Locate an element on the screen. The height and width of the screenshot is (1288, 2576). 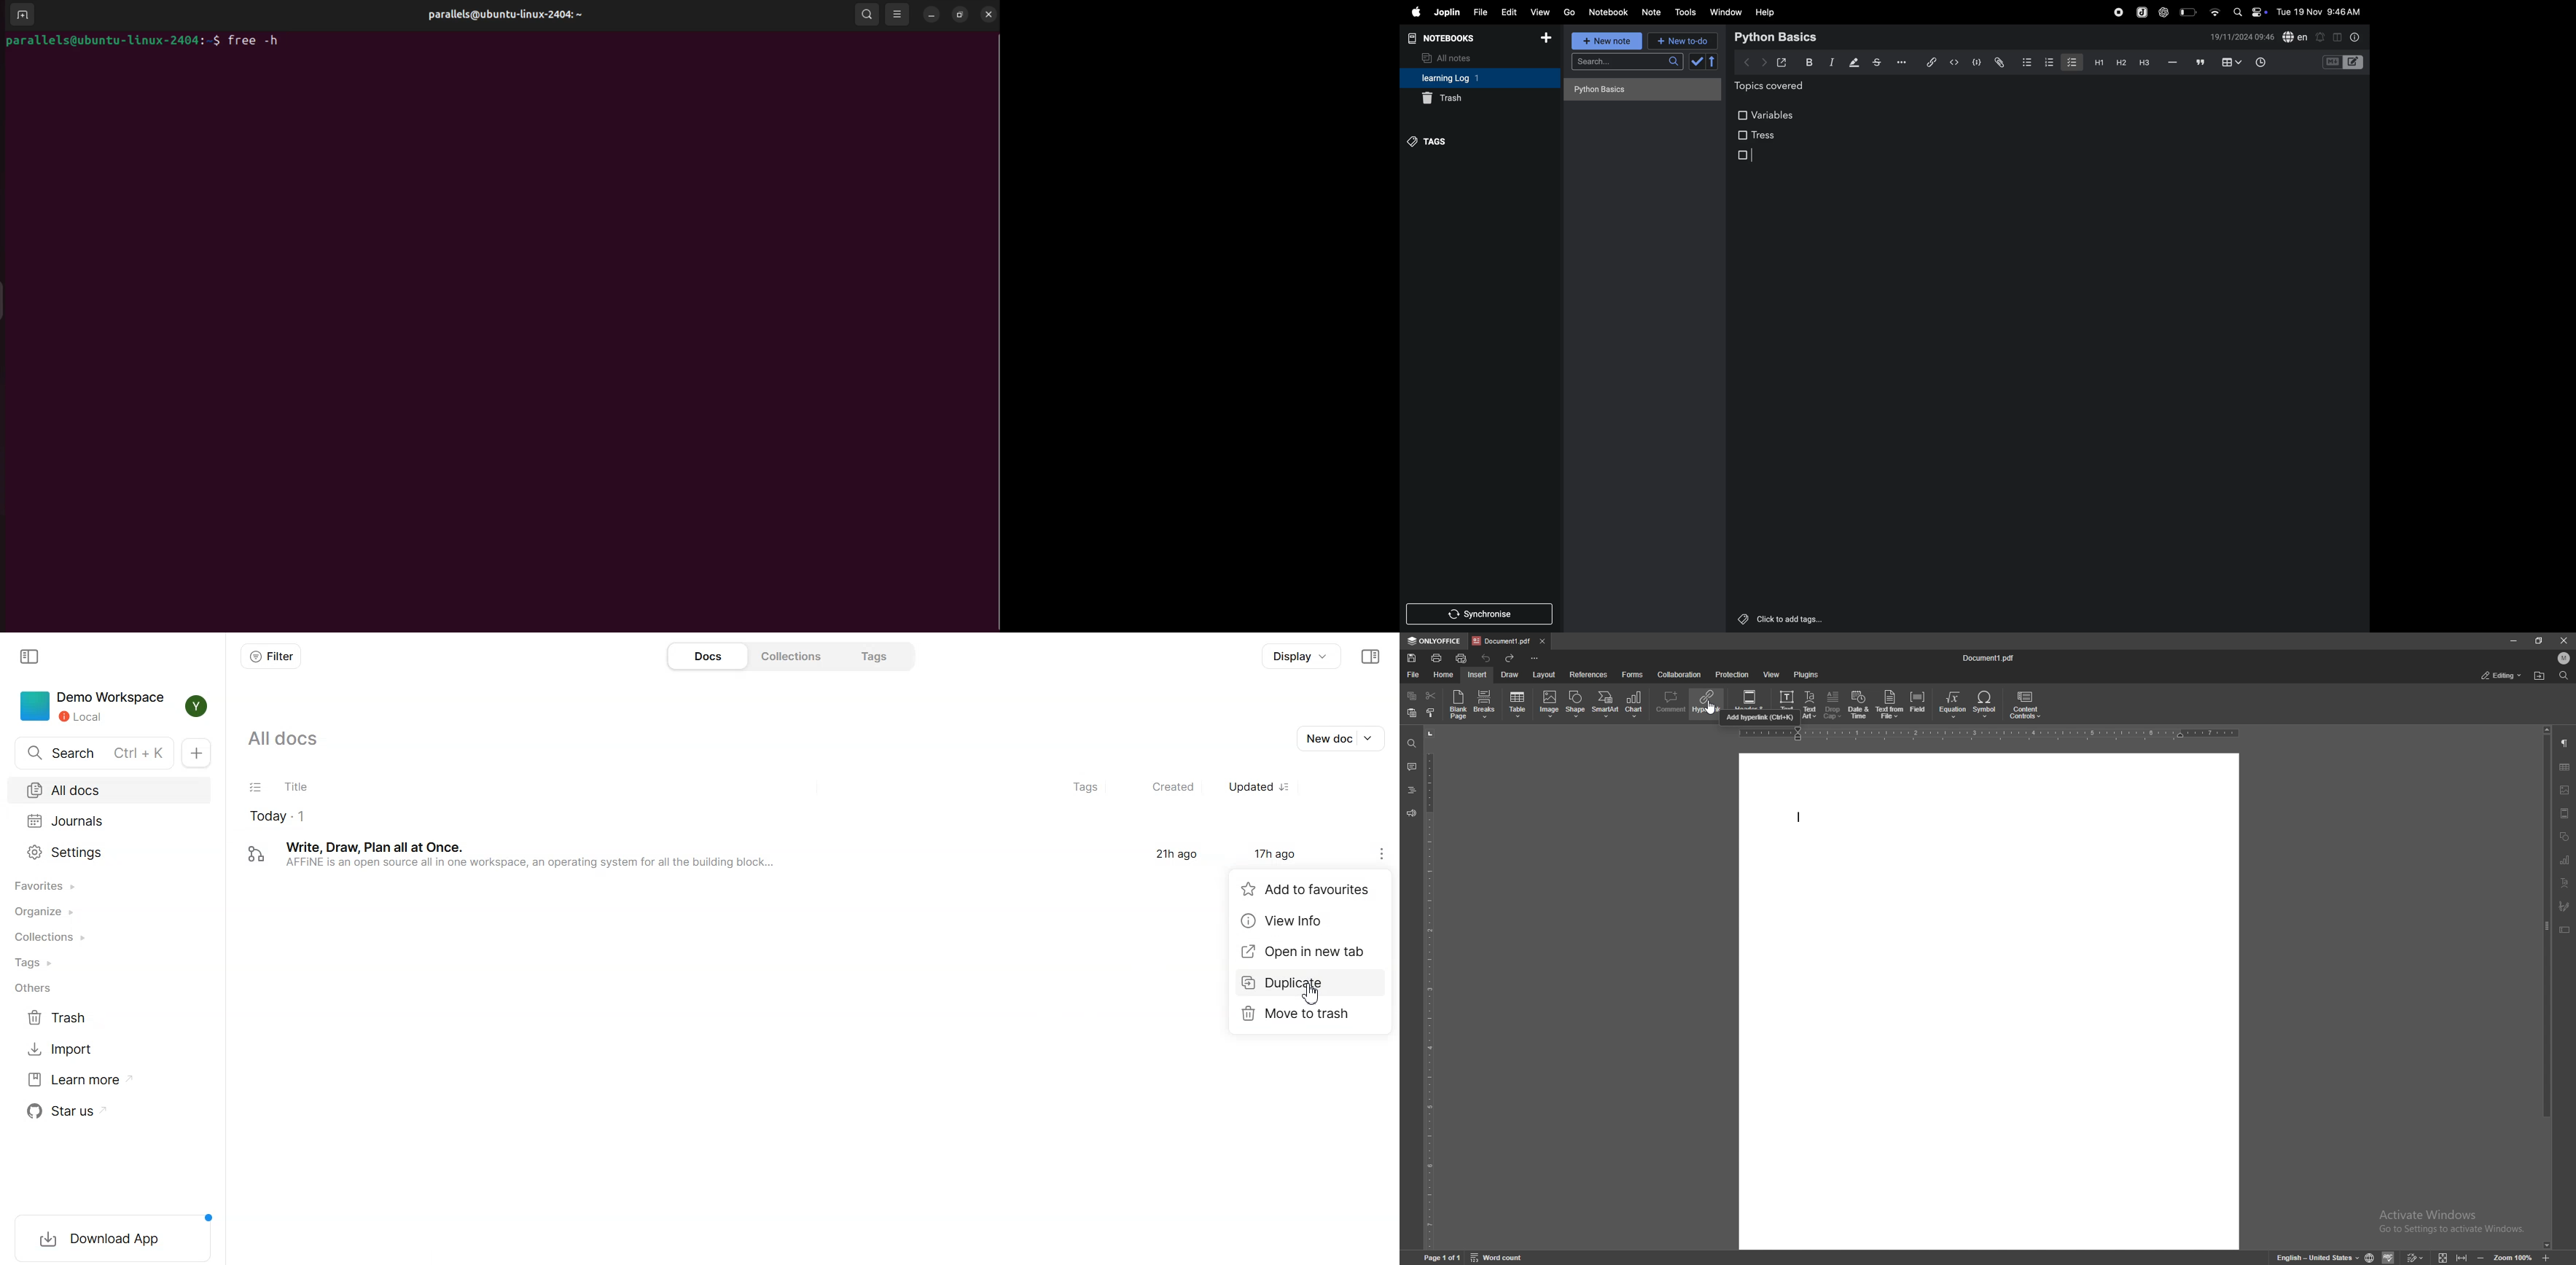
bullet list is located at coordinates (2026, 61).